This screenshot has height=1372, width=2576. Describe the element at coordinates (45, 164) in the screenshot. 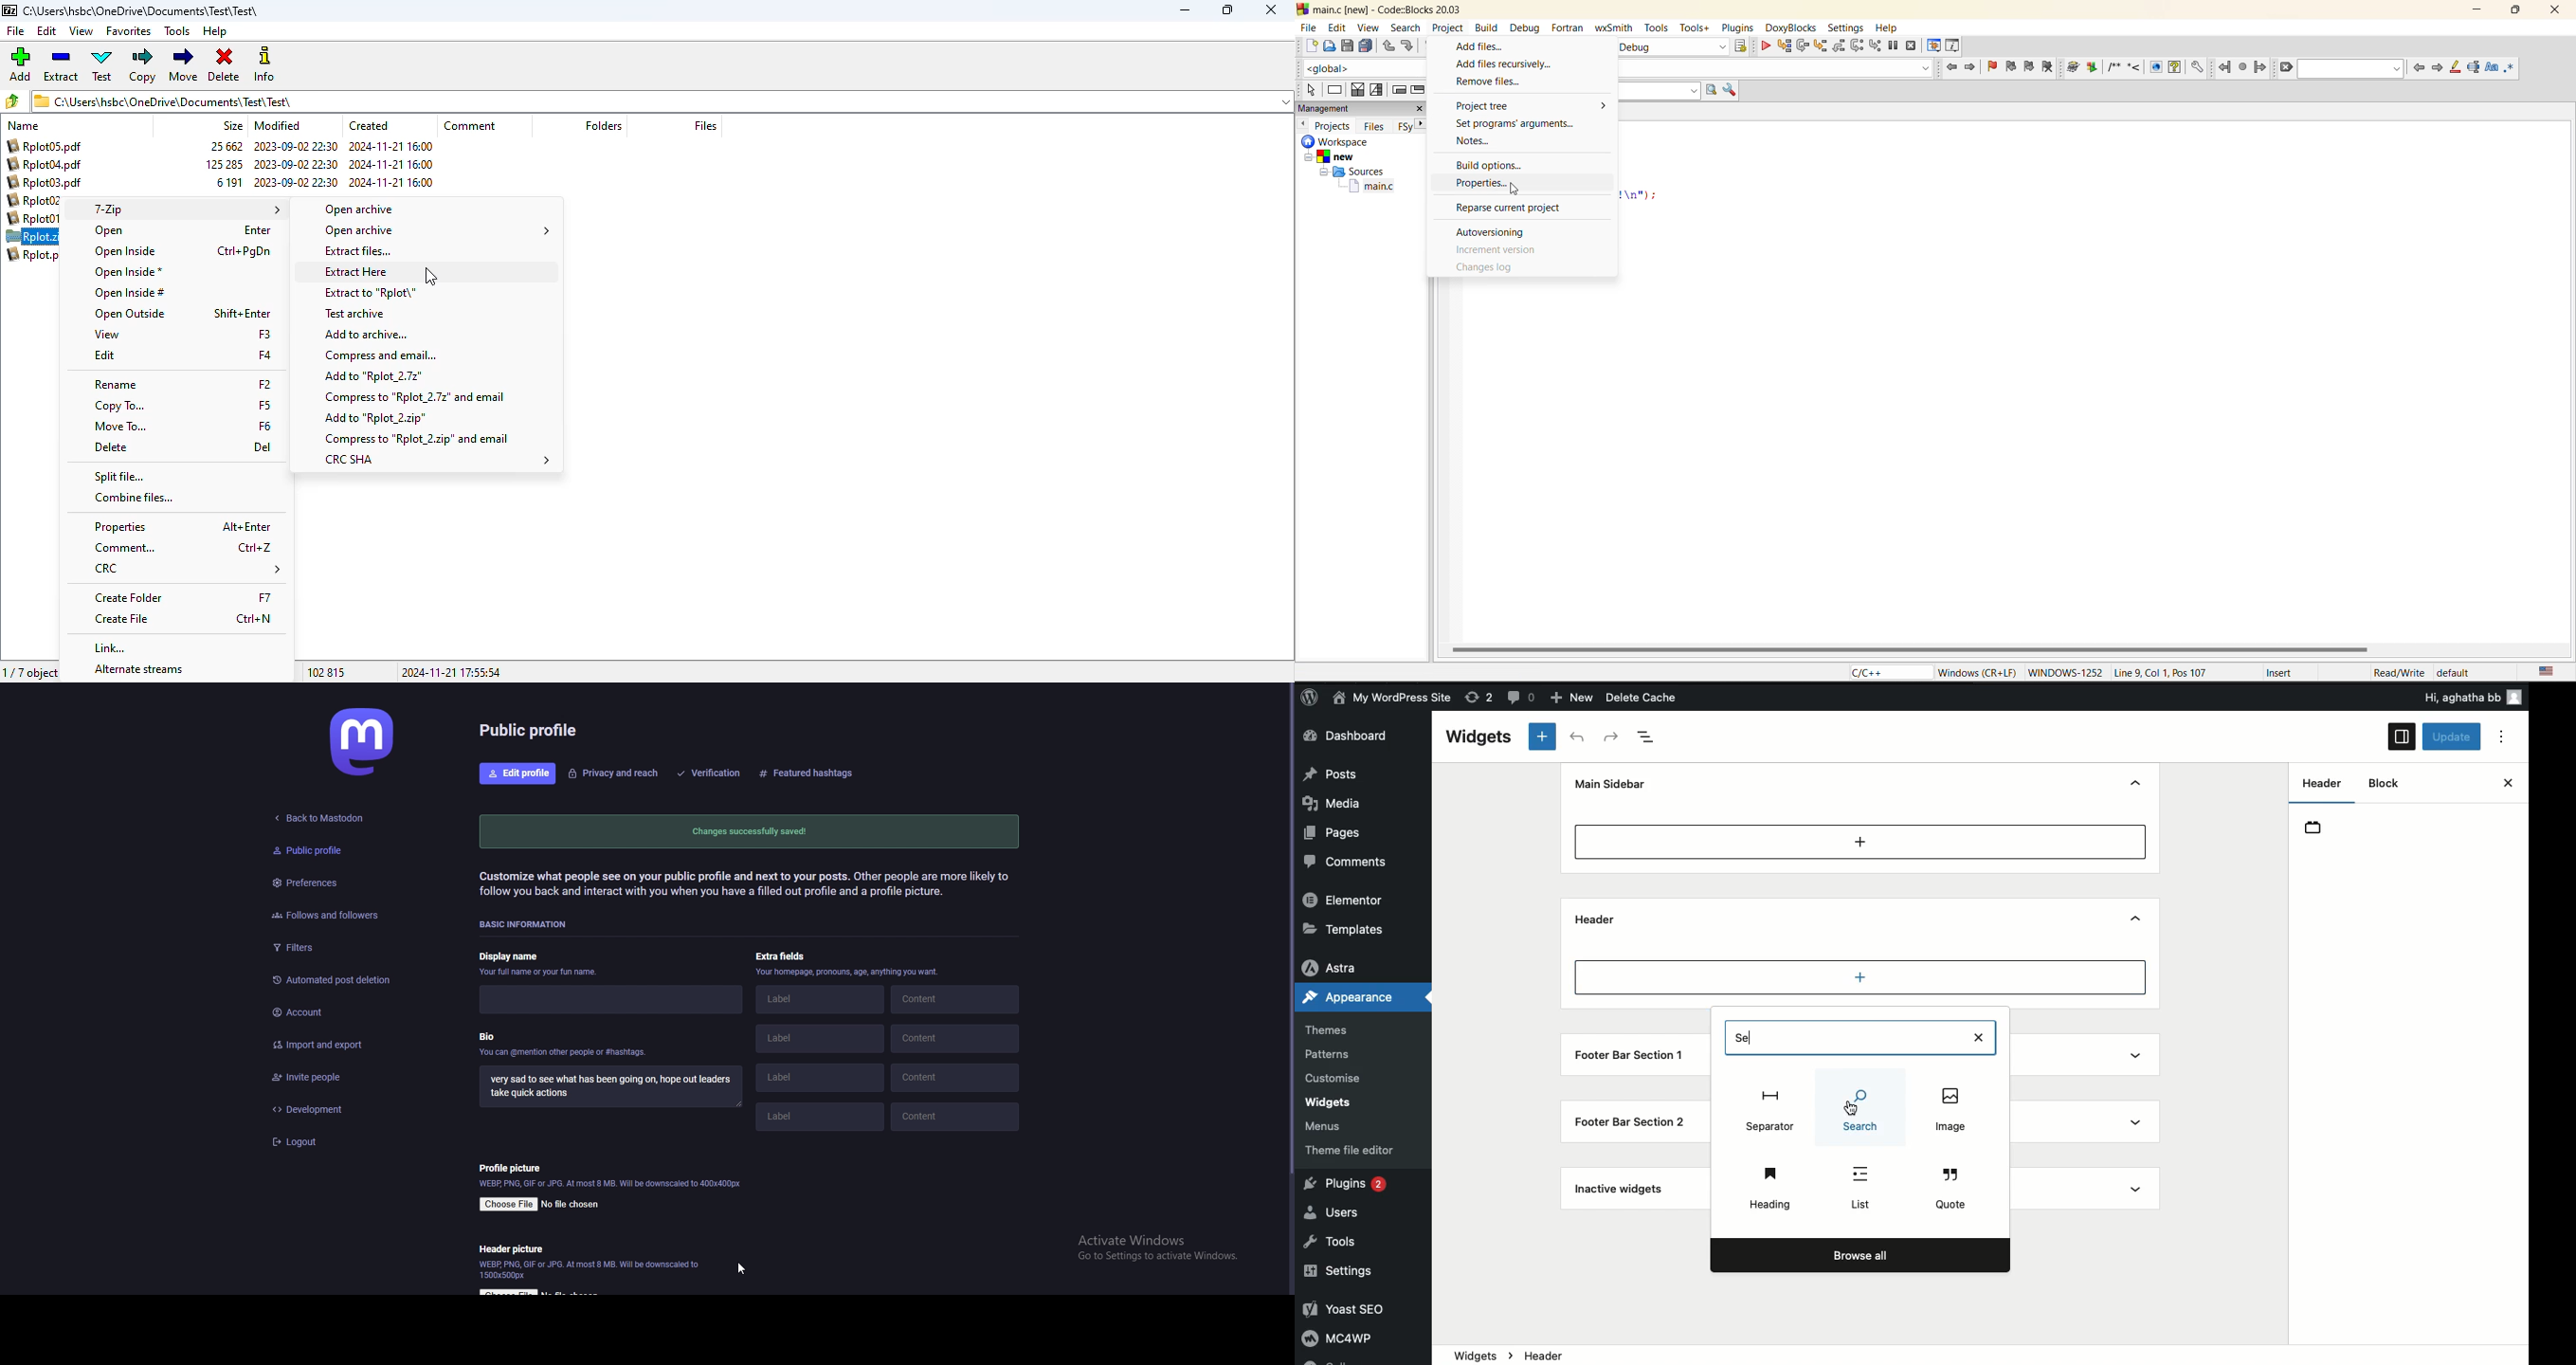

I see `Rplot04.pdf` at that location.